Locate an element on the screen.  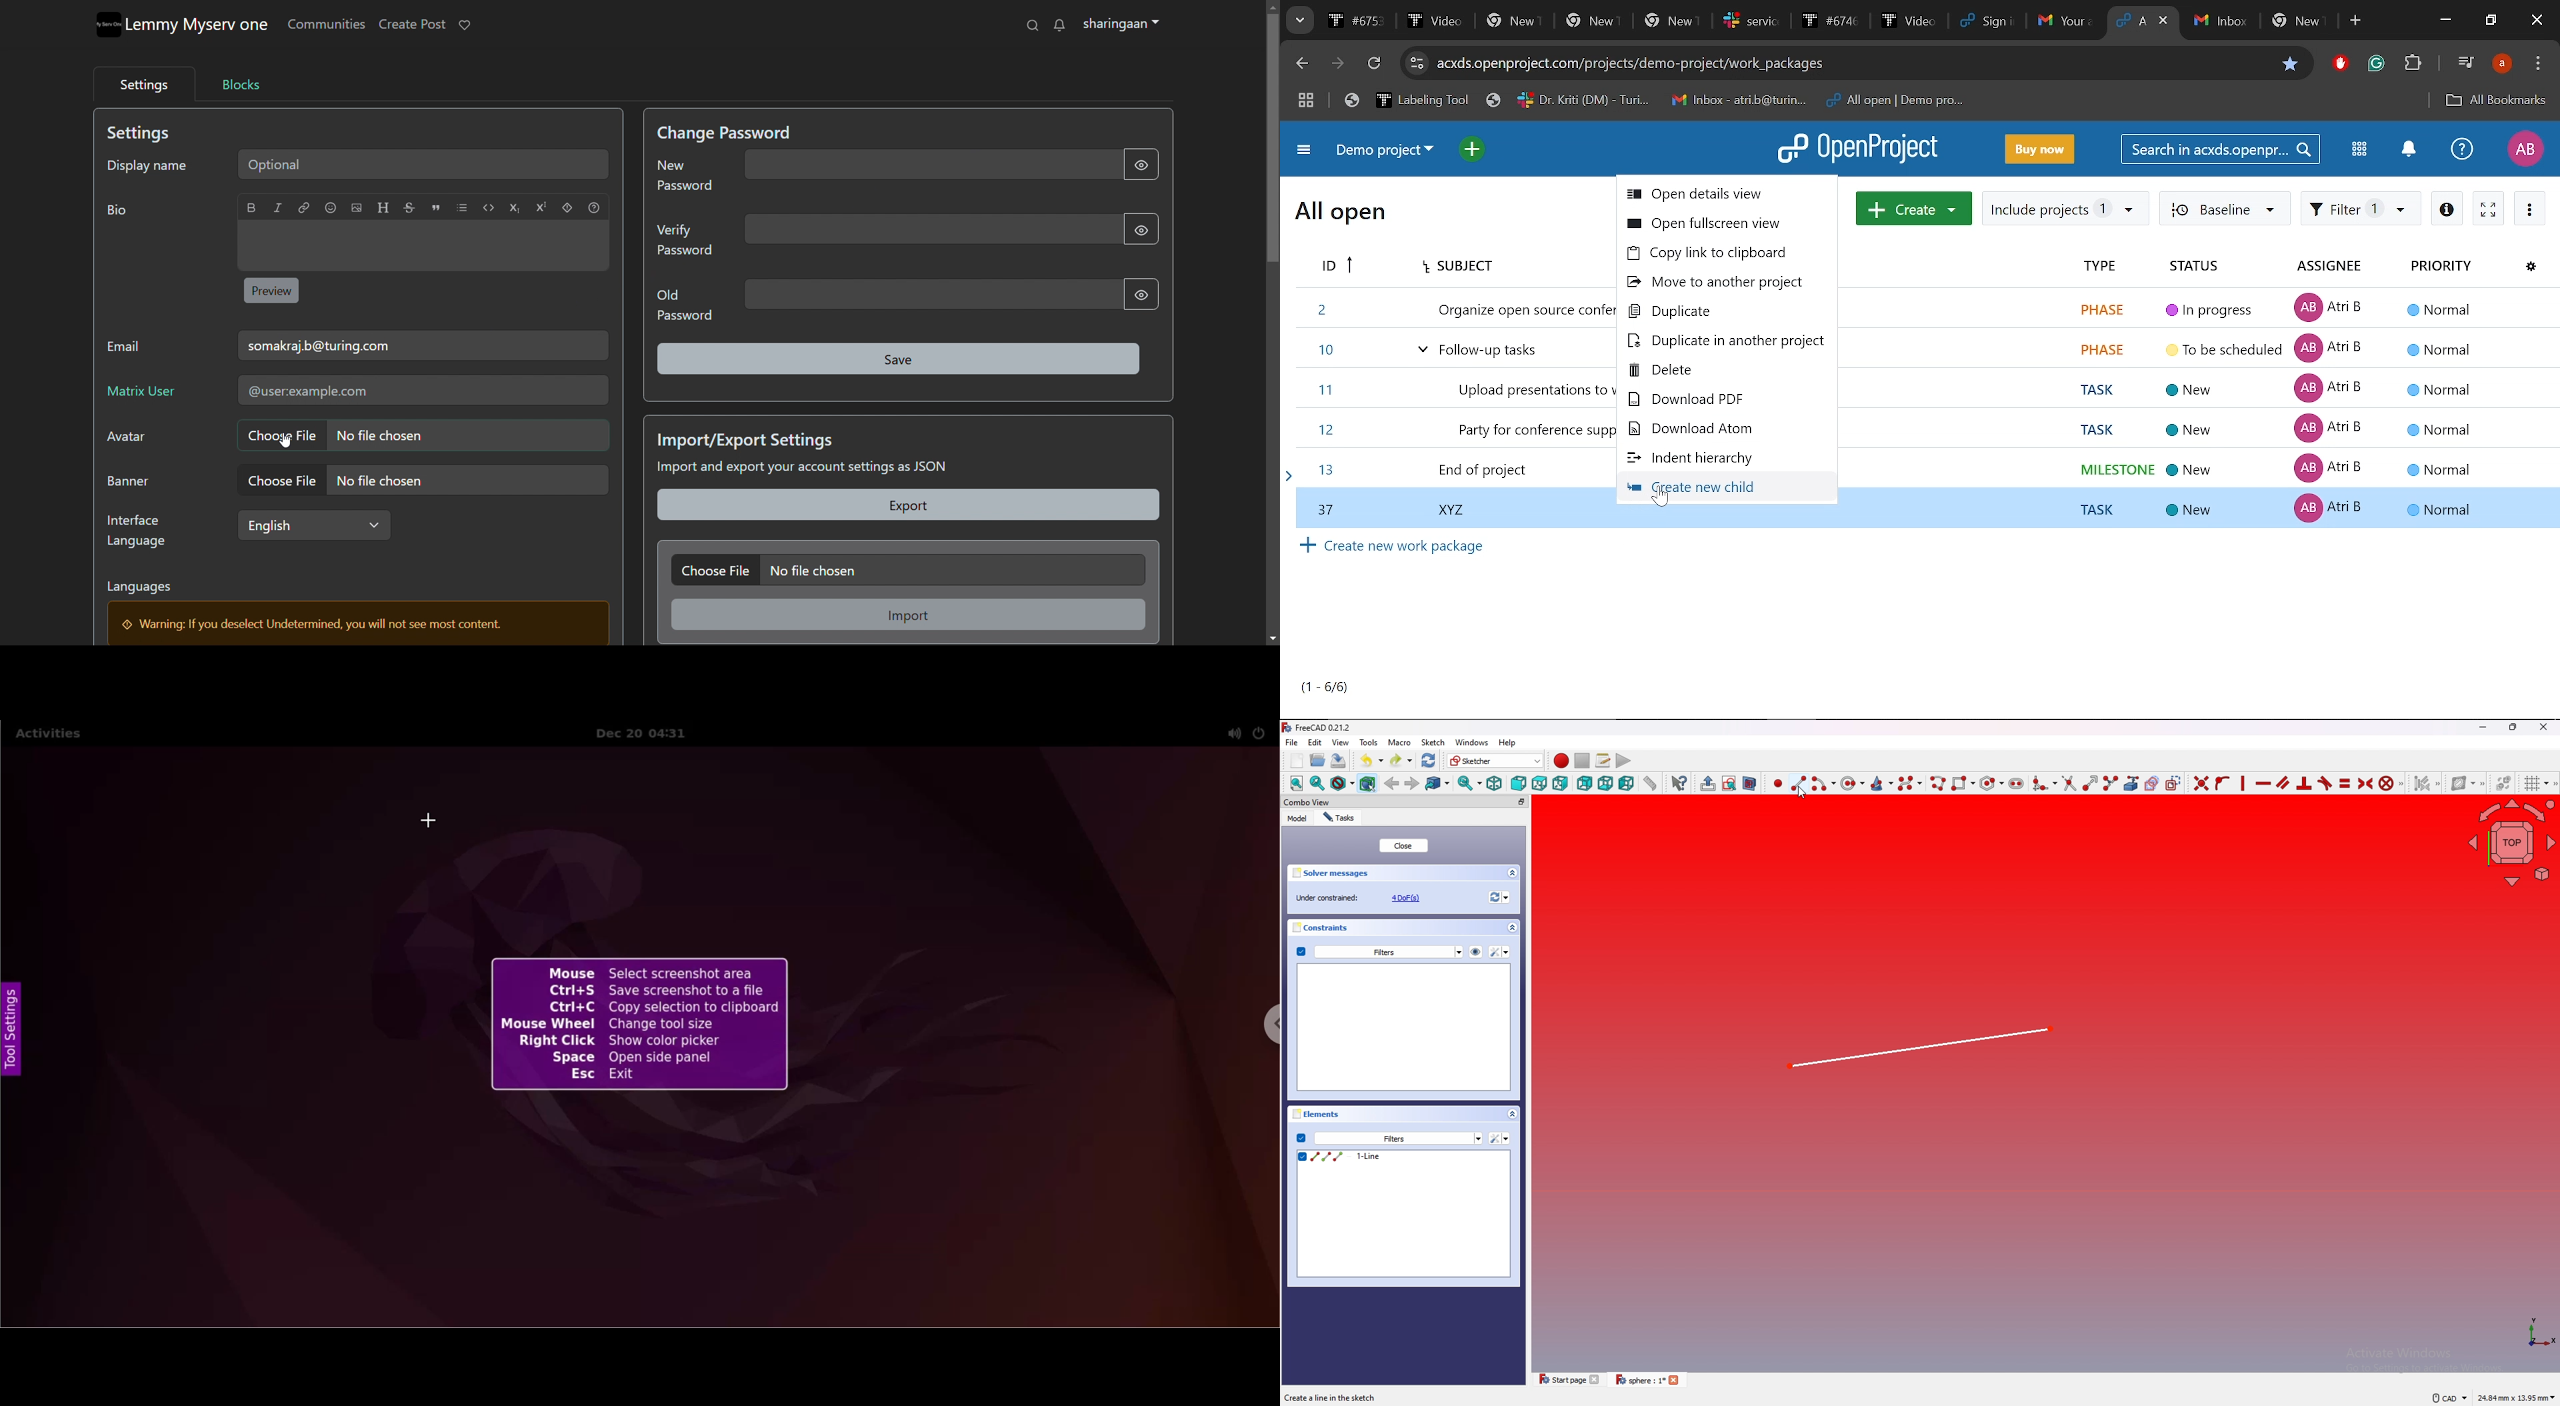
Open details view is located at coordinates (2446, 207).